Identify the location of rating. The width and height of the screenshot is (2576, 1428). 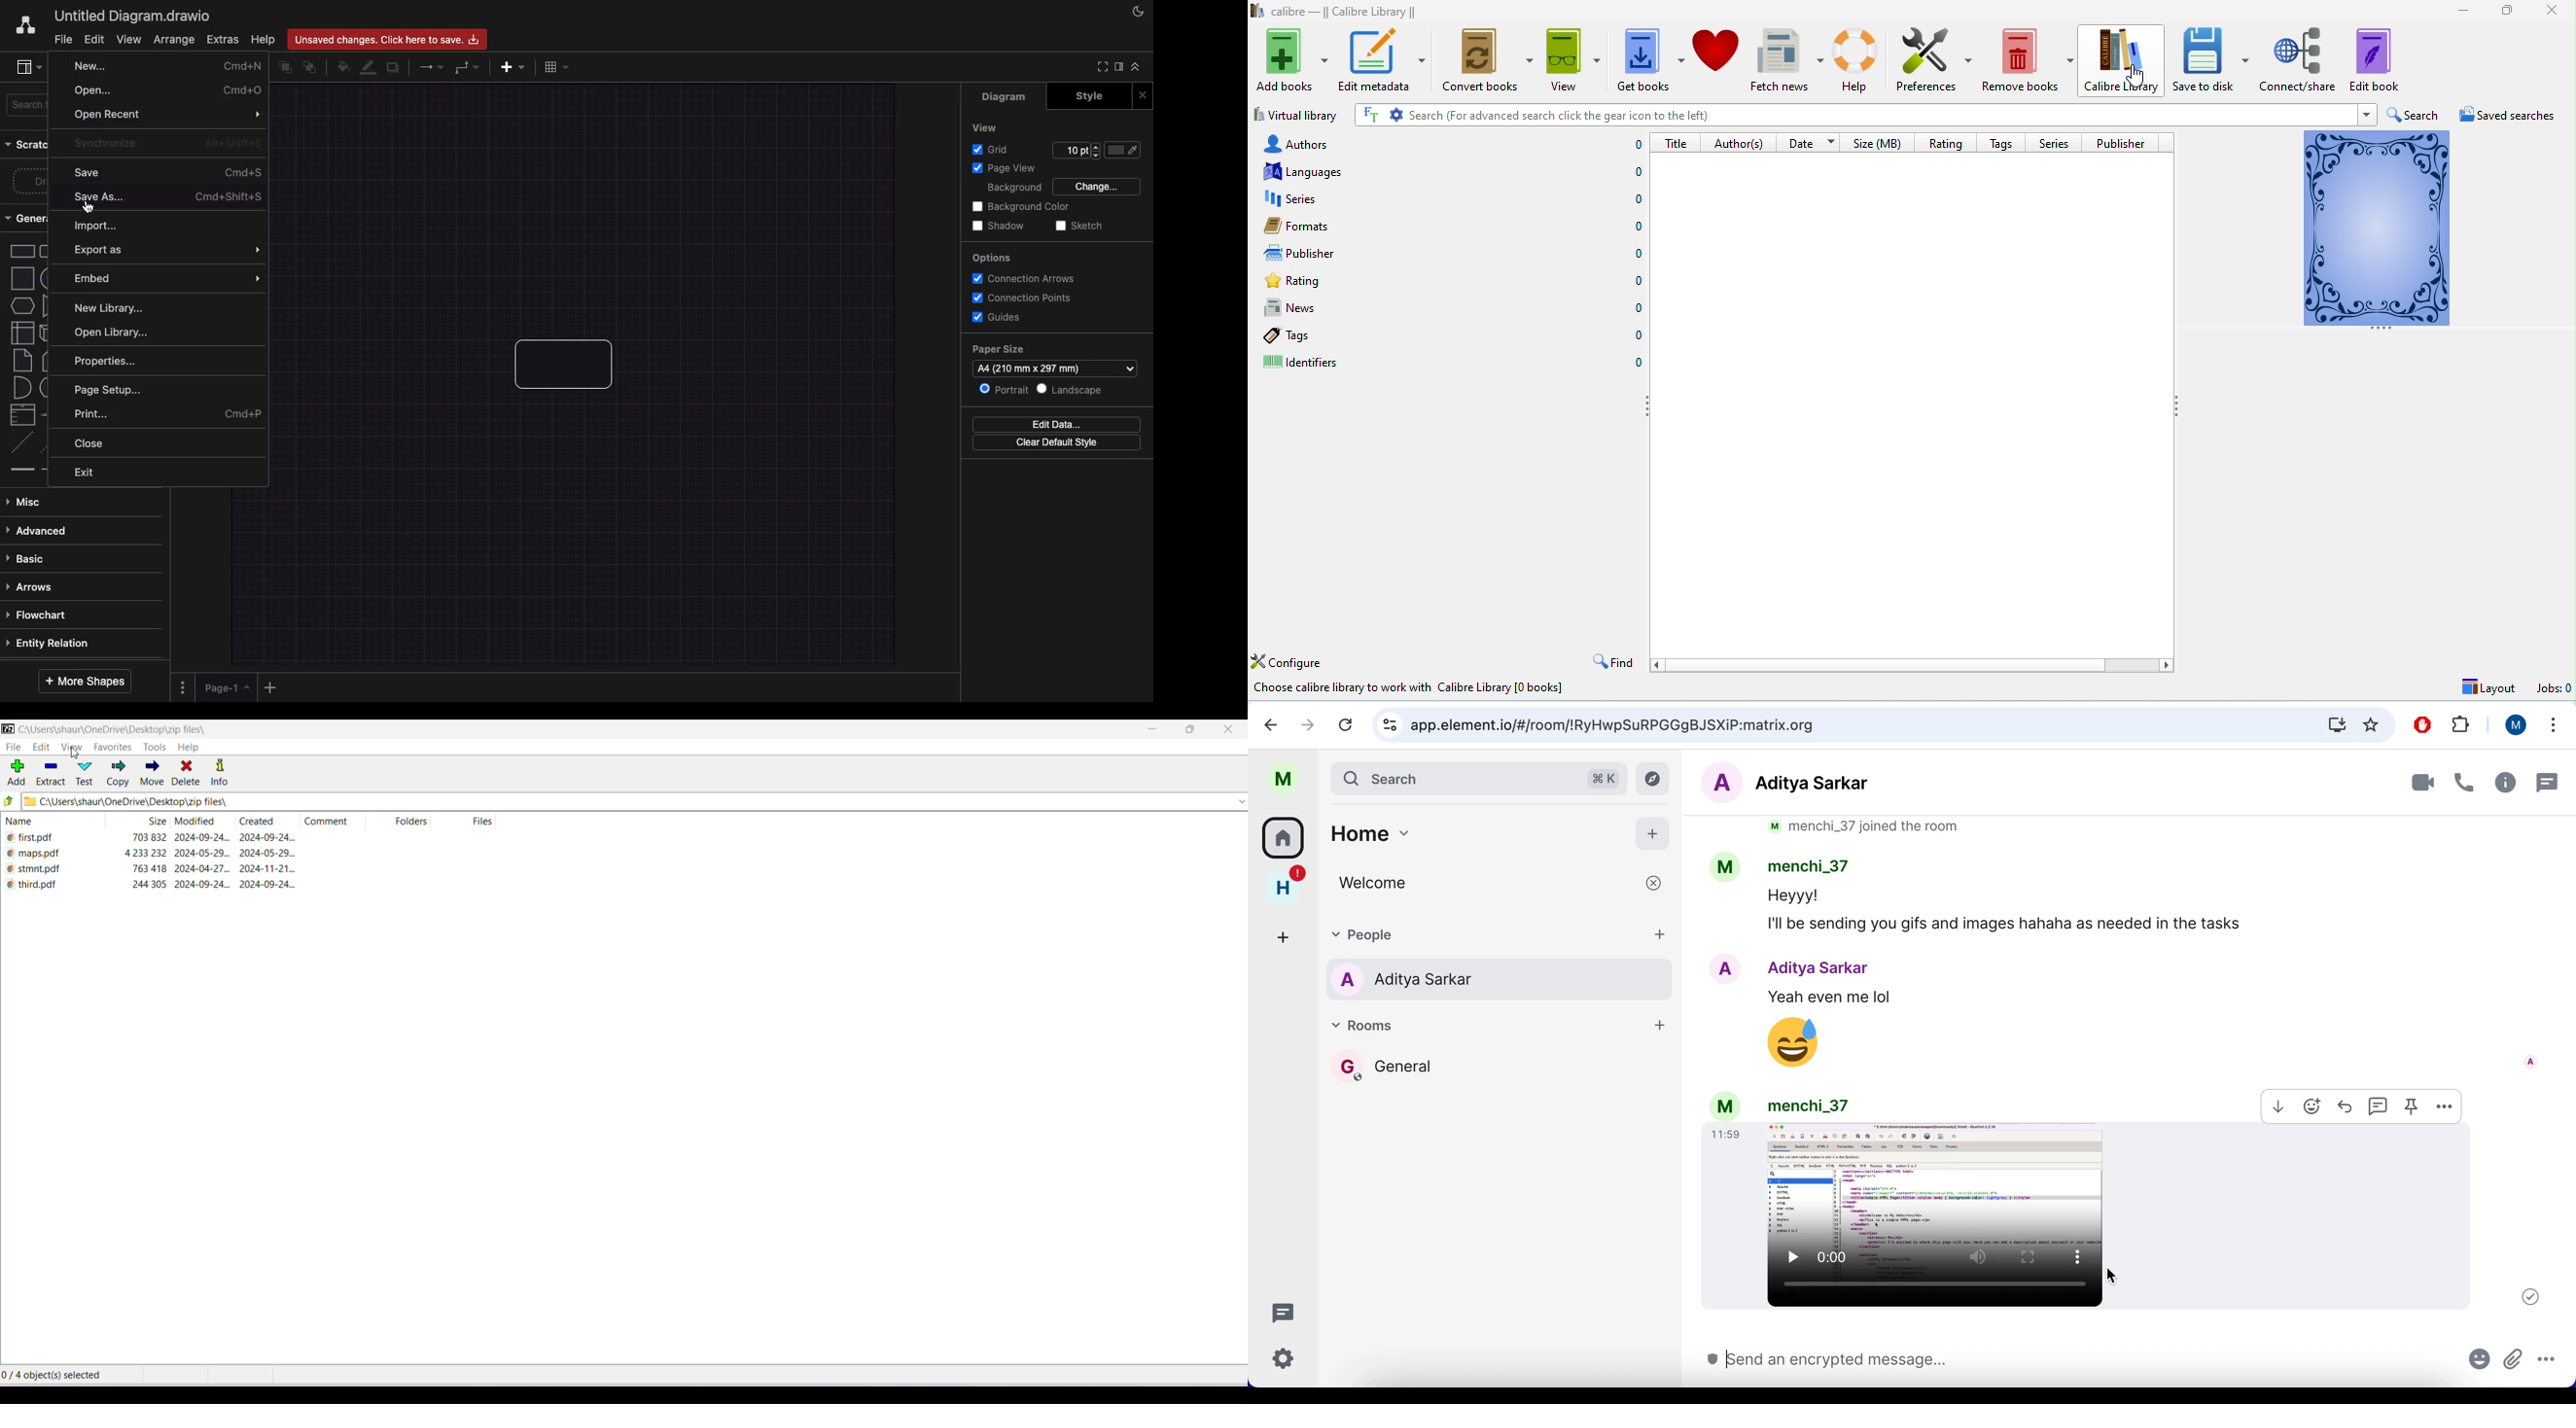
(1452, 281).